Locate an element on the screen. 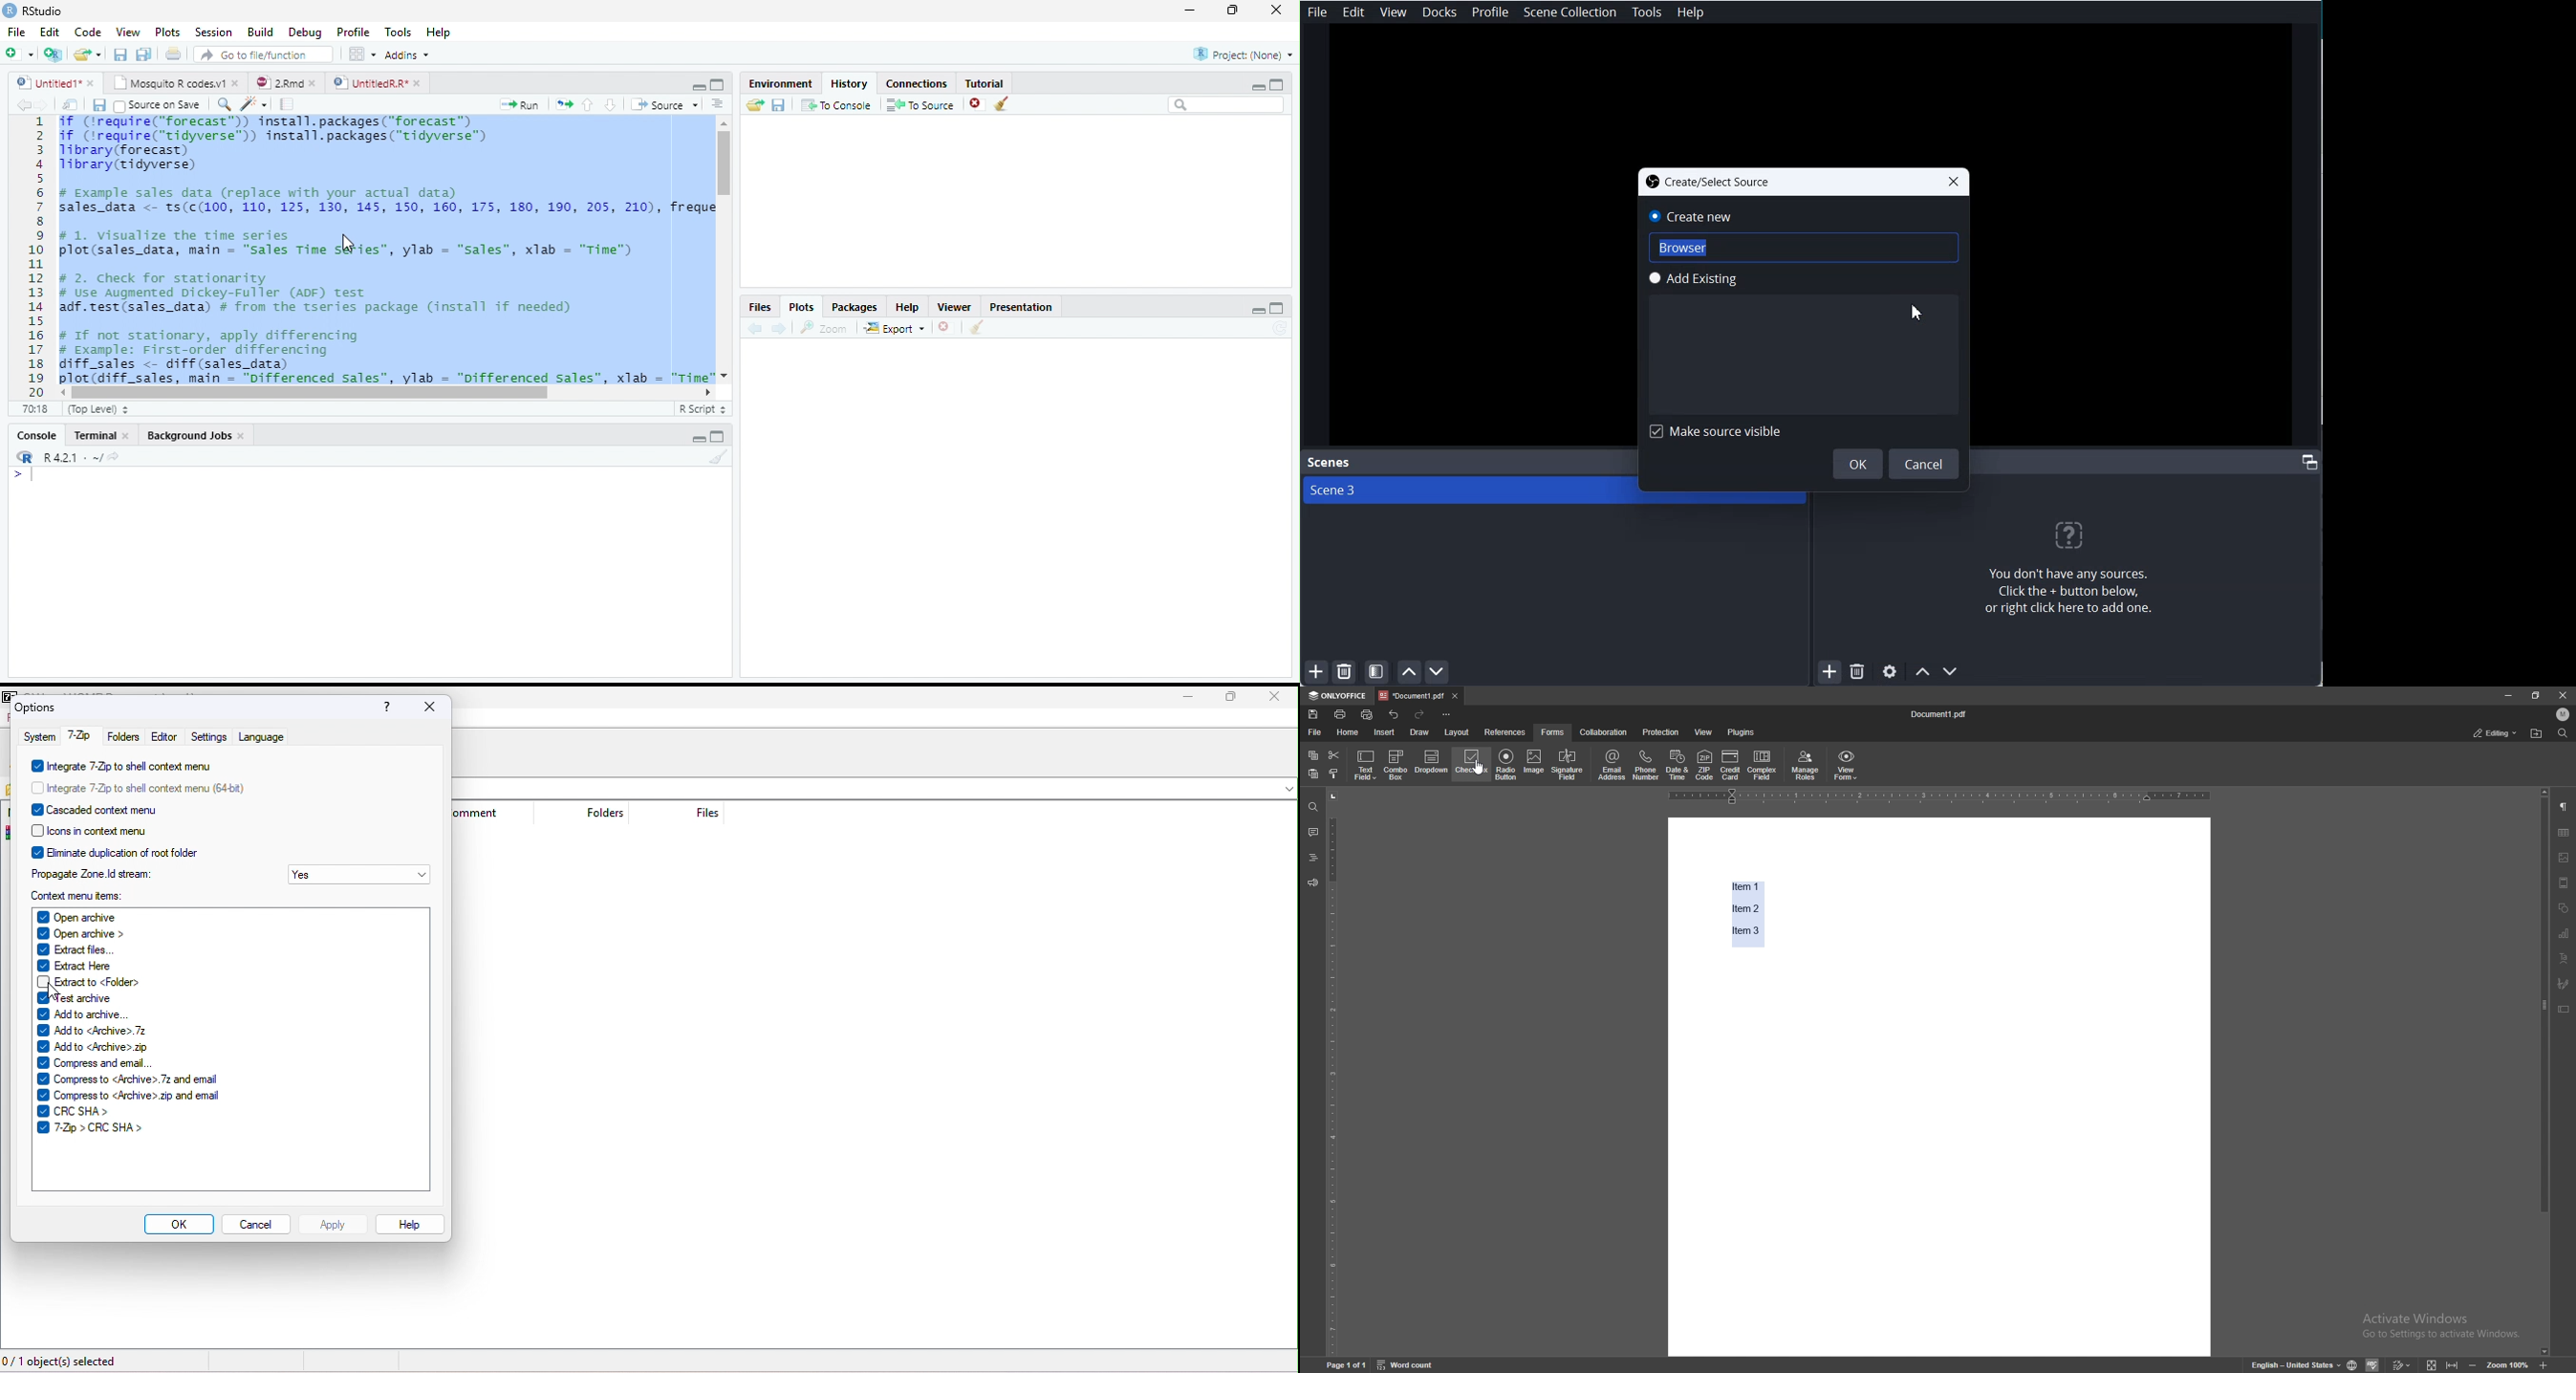 The height and width of the screenshot is (1400, 2576). minimize is located at coordinates (1189, 698).